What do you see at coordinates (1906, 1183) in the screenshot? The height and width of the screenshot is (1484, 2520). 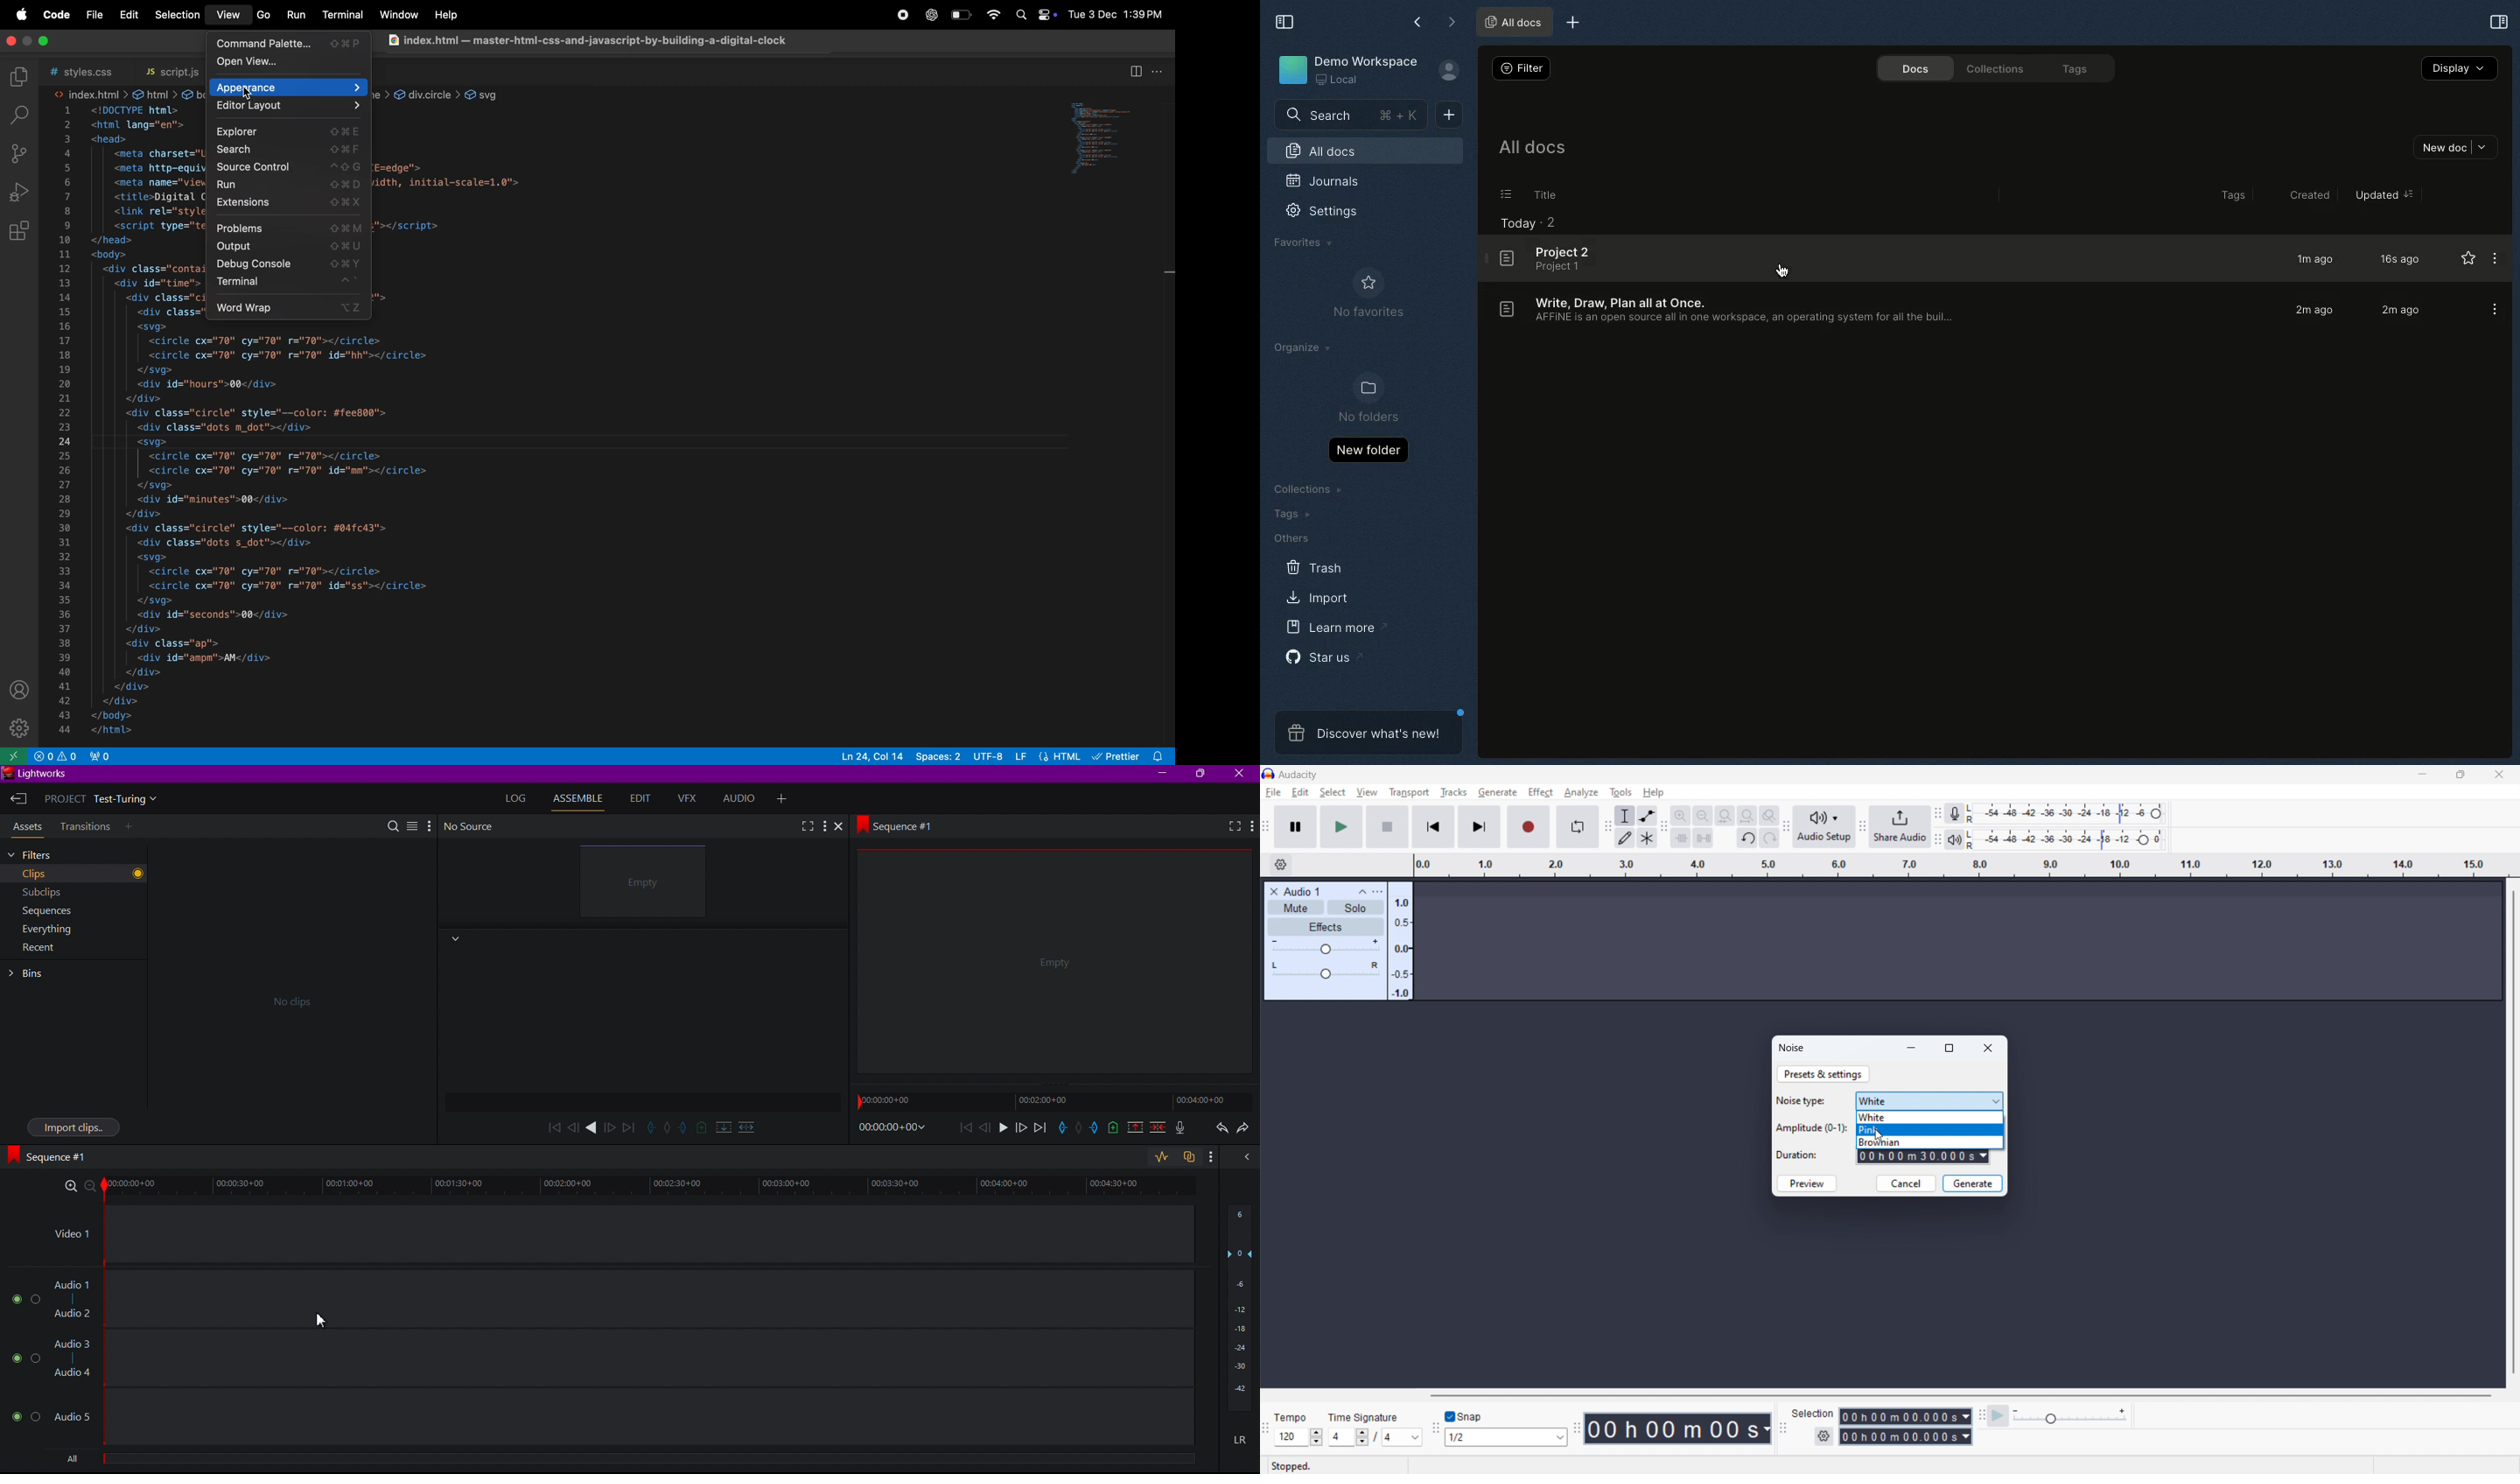 I see `cancel` at bounding box center [1906, 1183].